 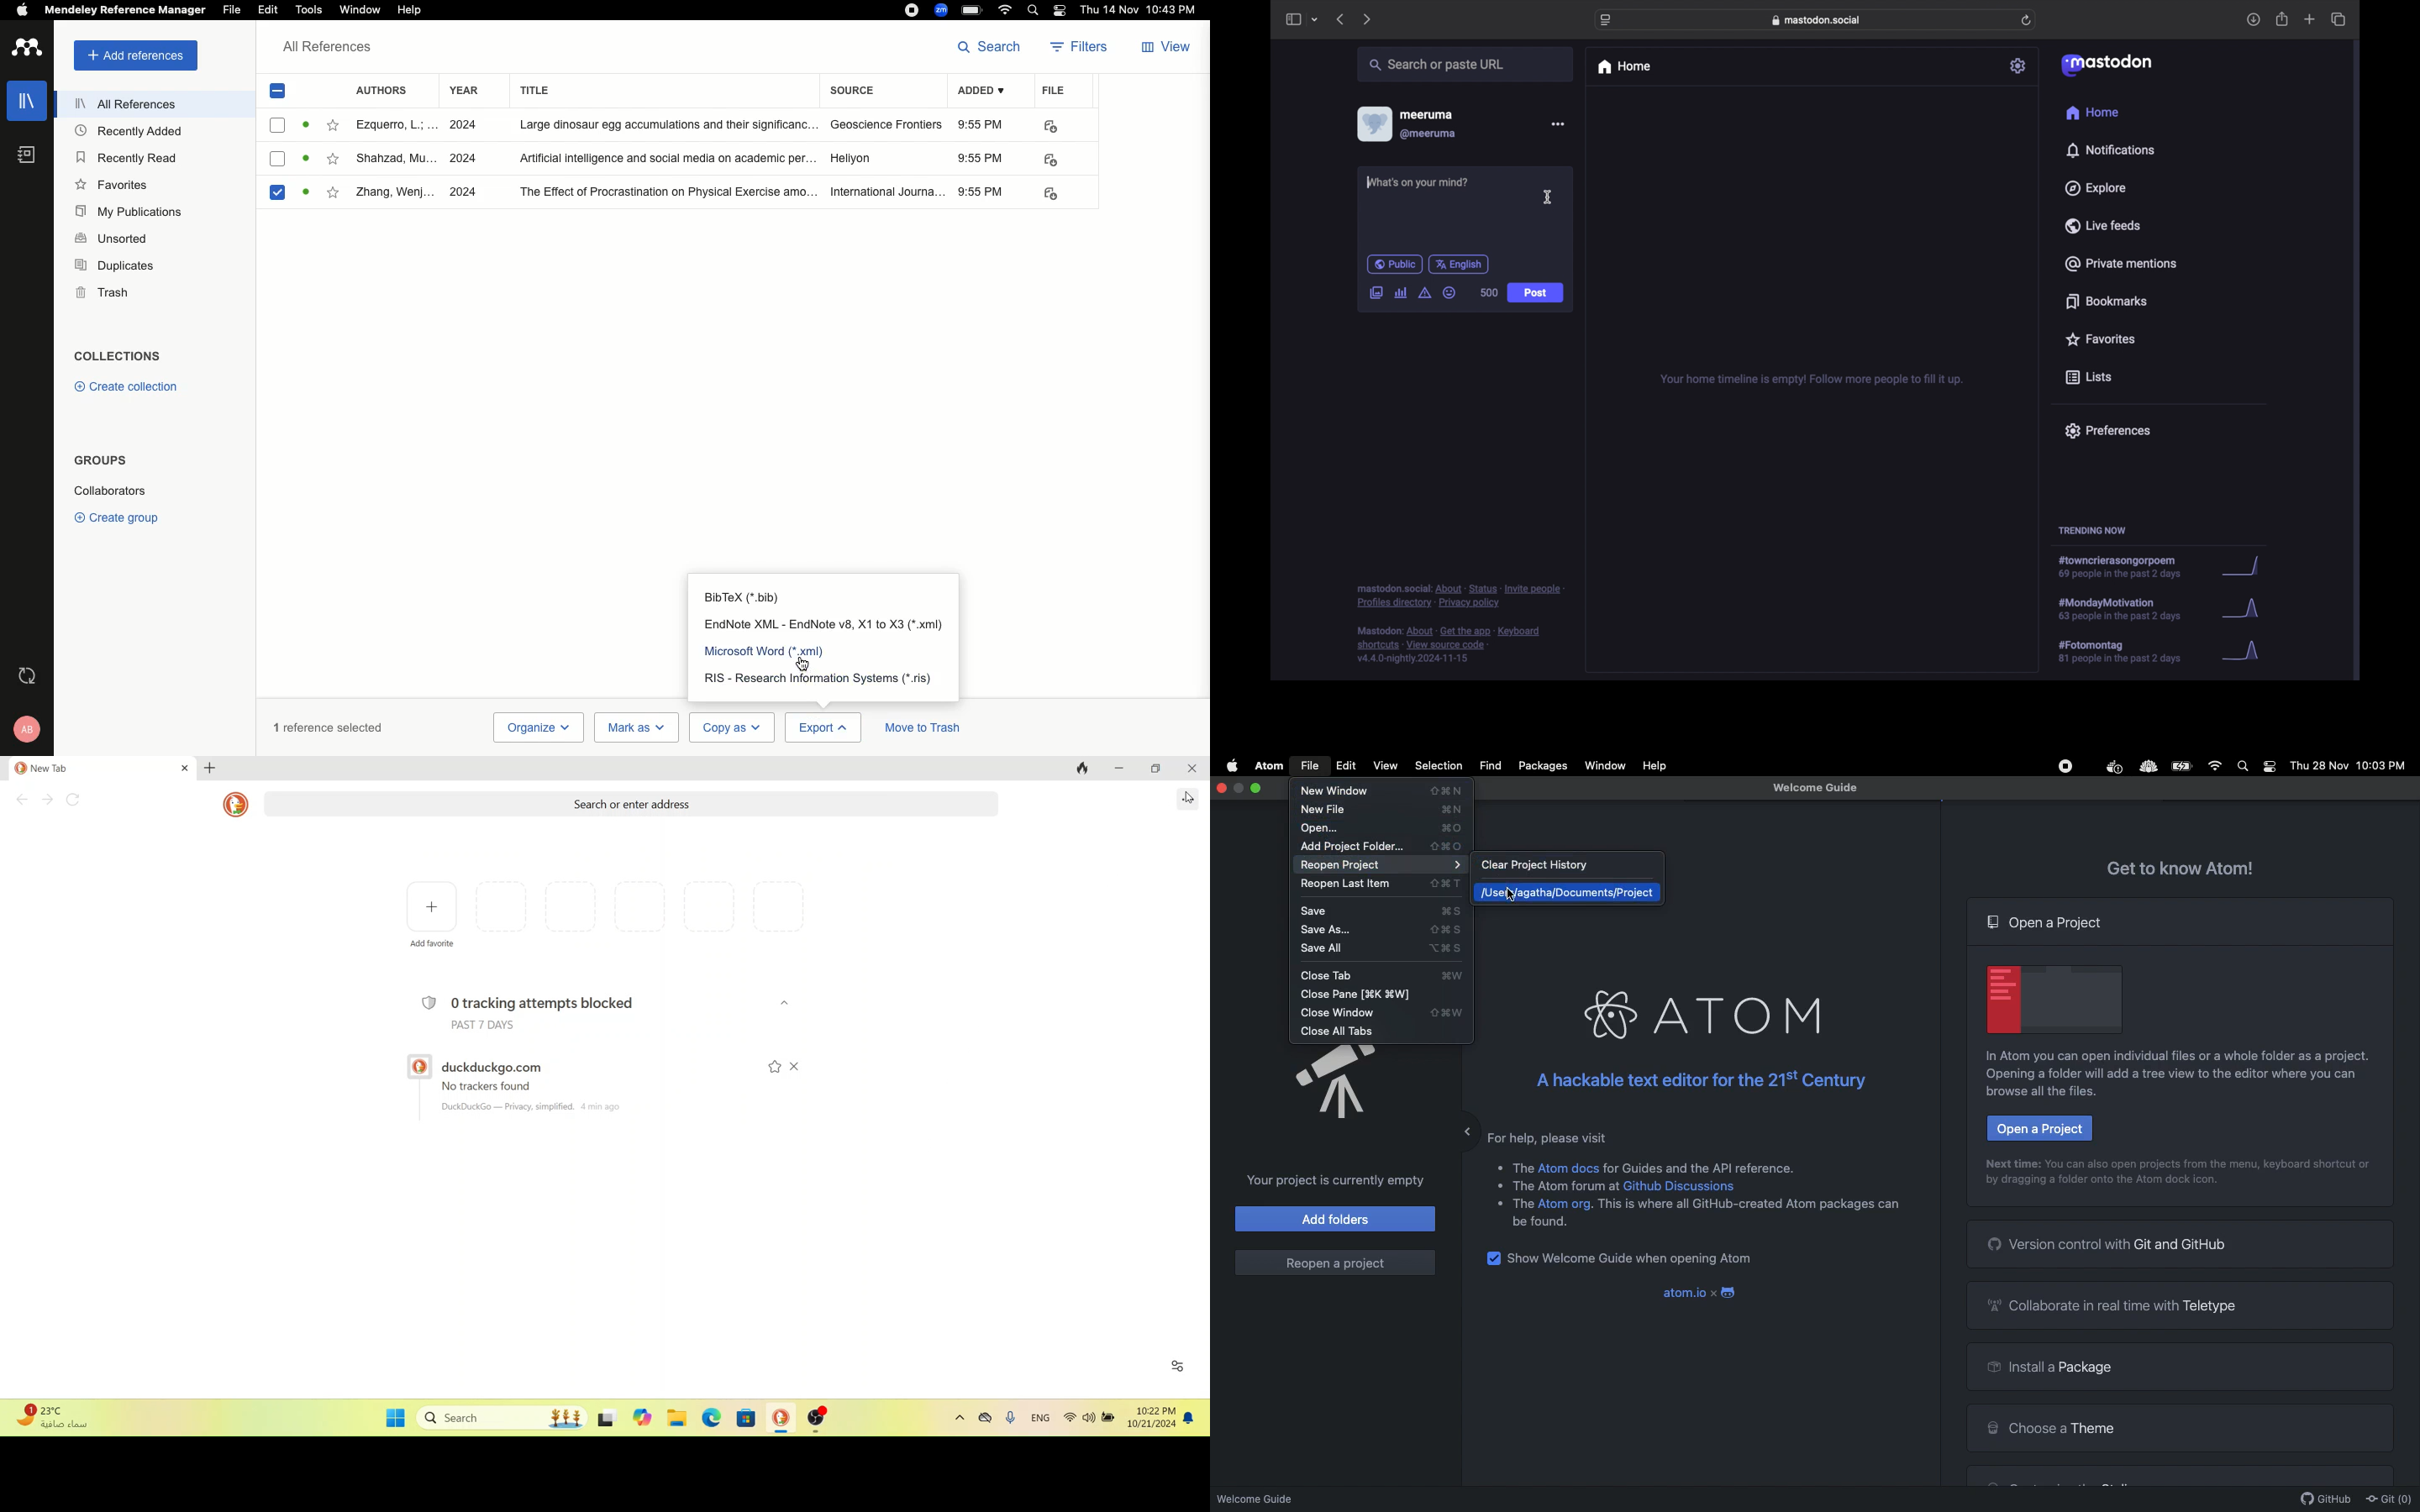 I want to click on what's on your mind?, so click(x=1415, y=182).